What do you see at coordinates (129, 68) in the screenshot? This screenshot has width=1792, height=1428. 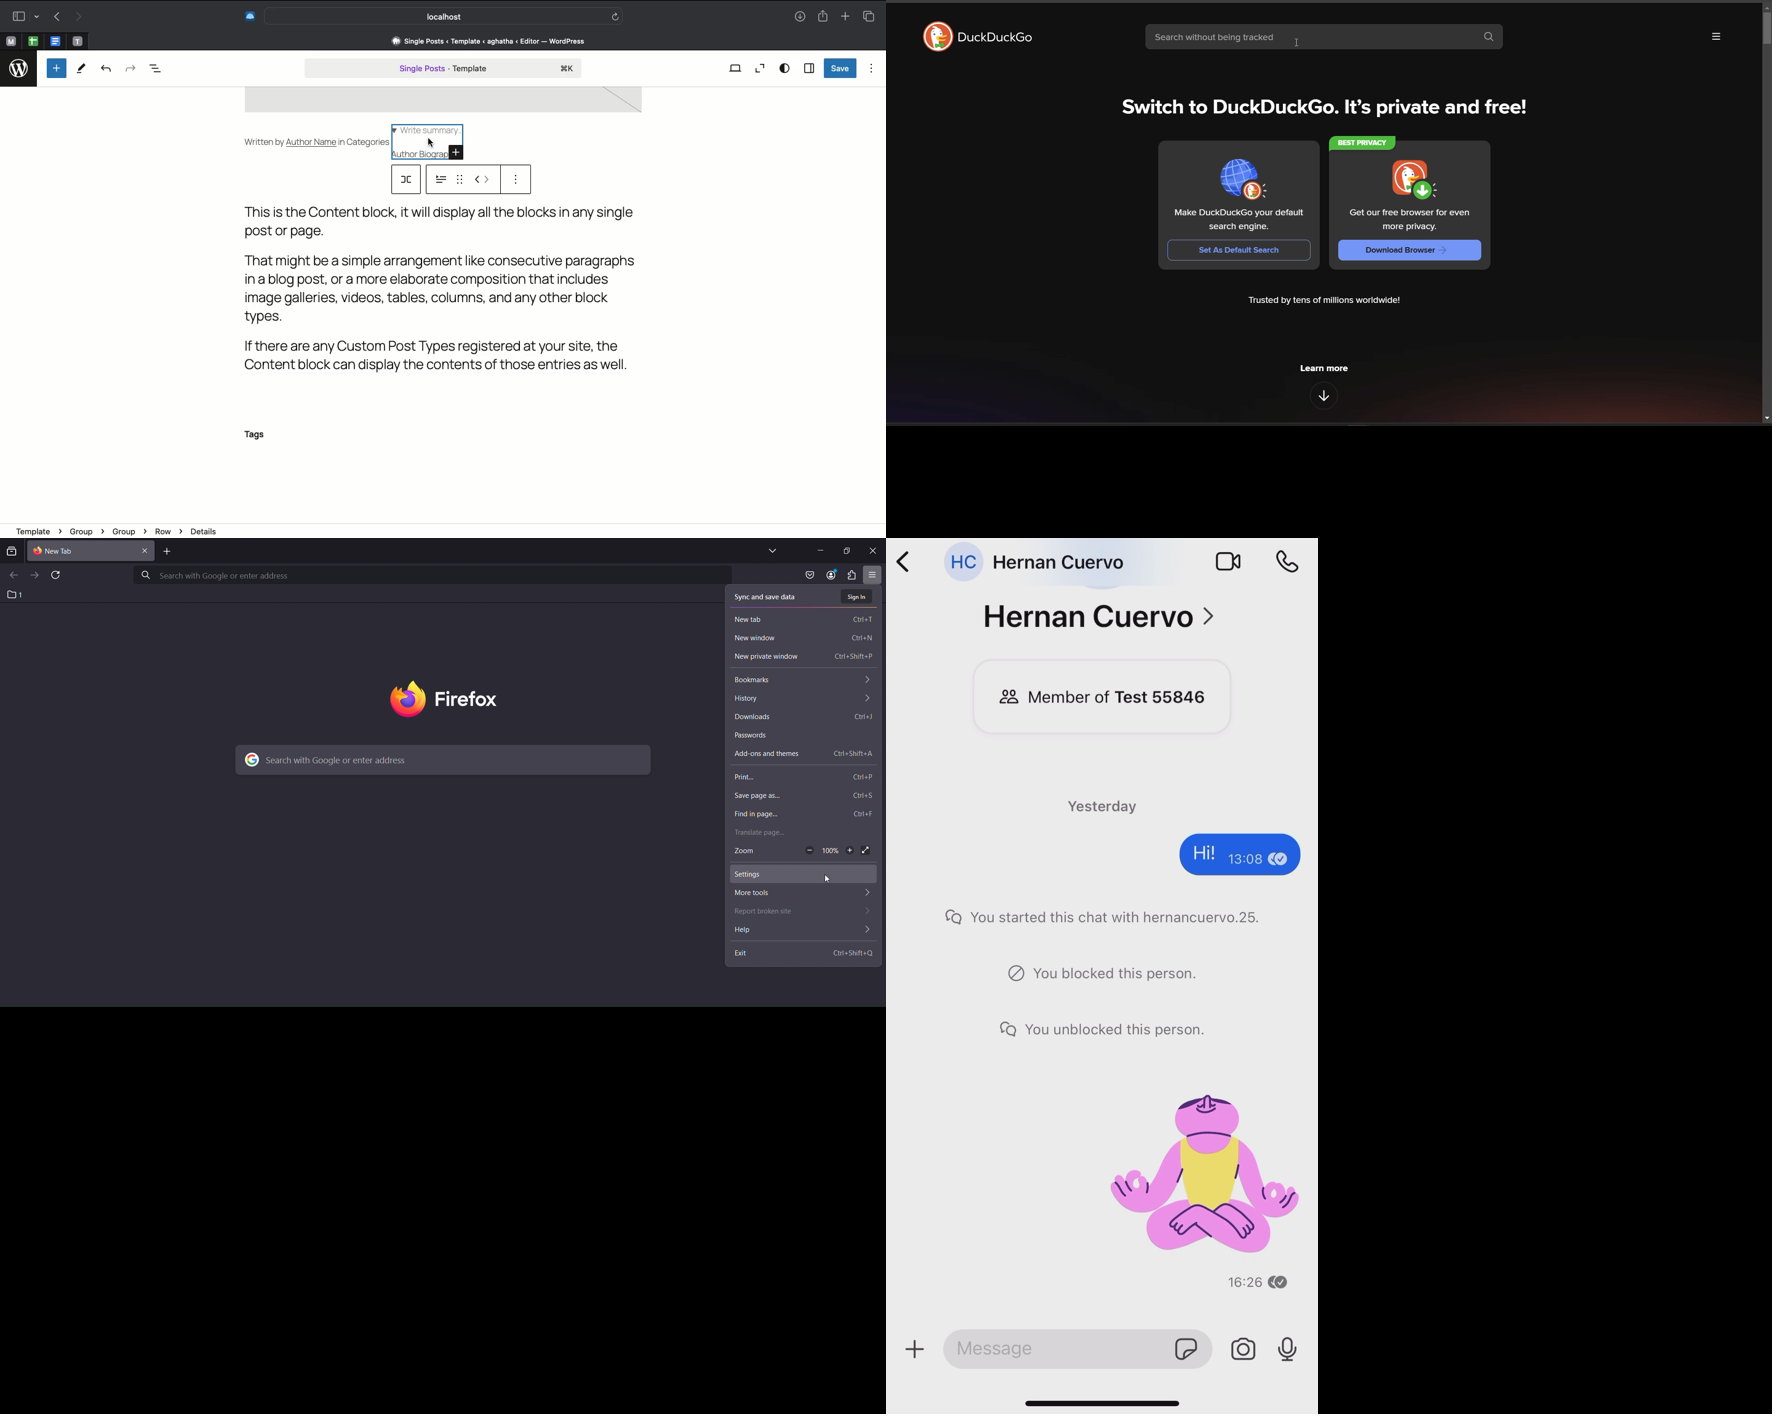 I see `Redo` at bounding box center [129, 68].